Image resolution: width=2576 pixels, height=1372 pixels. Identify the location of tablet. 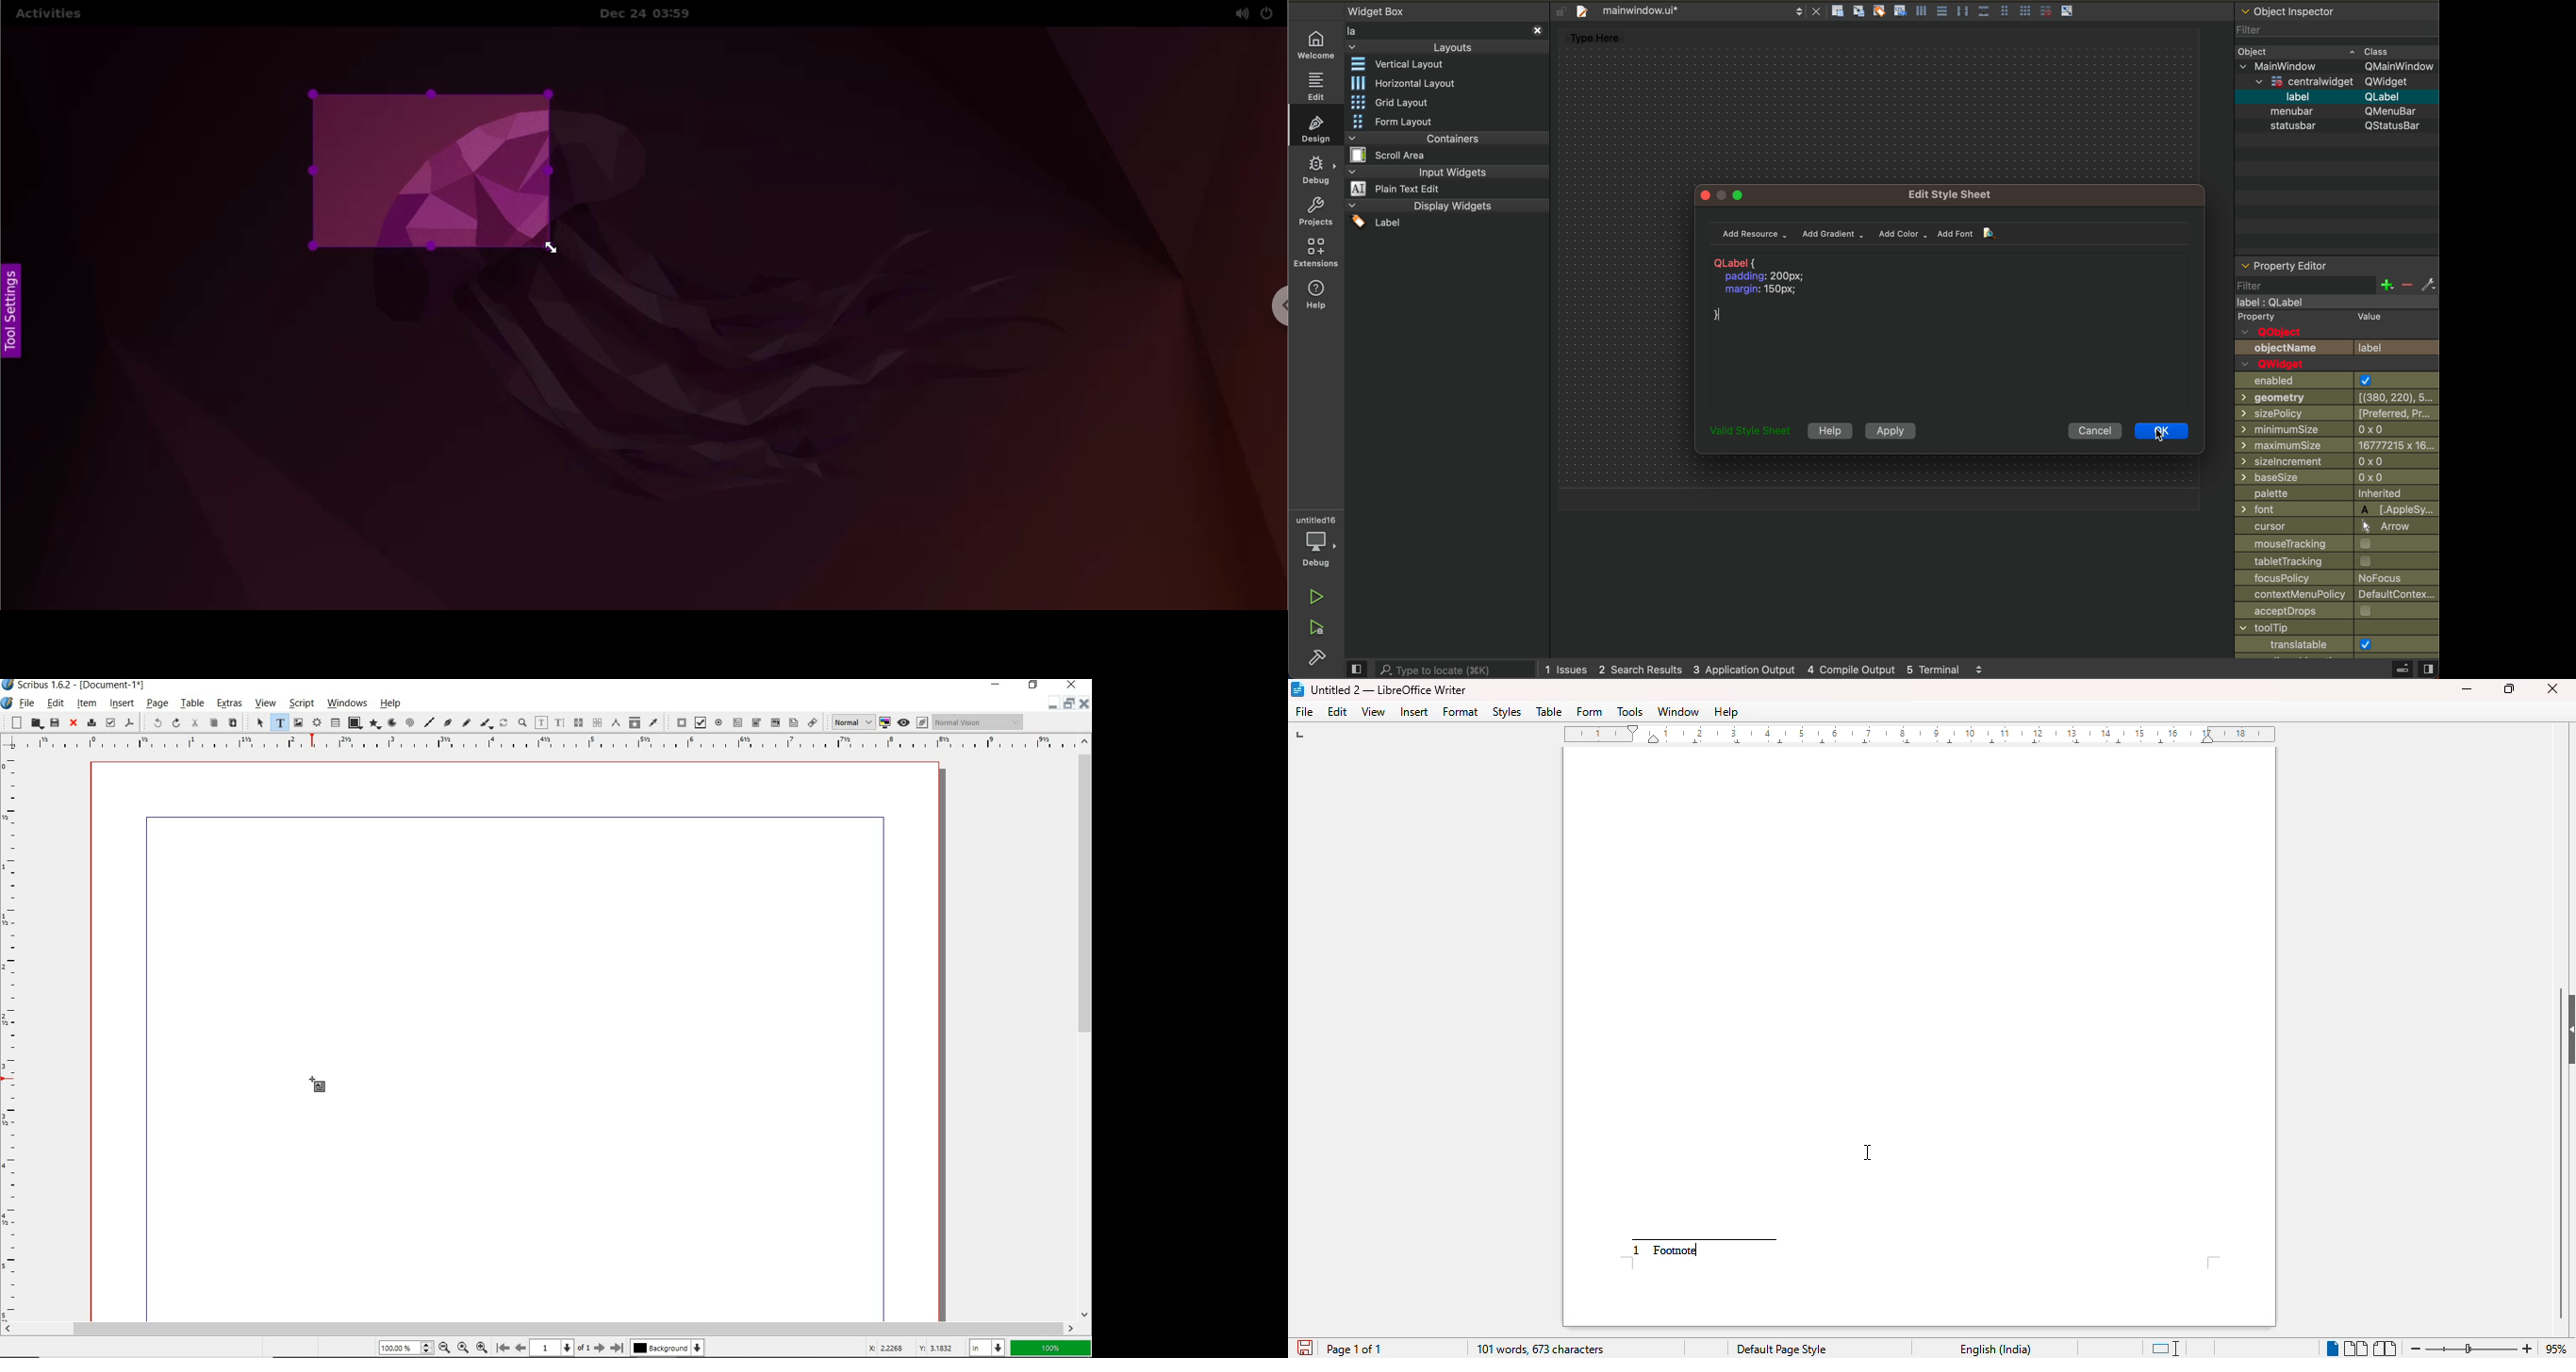
(2338, 562).